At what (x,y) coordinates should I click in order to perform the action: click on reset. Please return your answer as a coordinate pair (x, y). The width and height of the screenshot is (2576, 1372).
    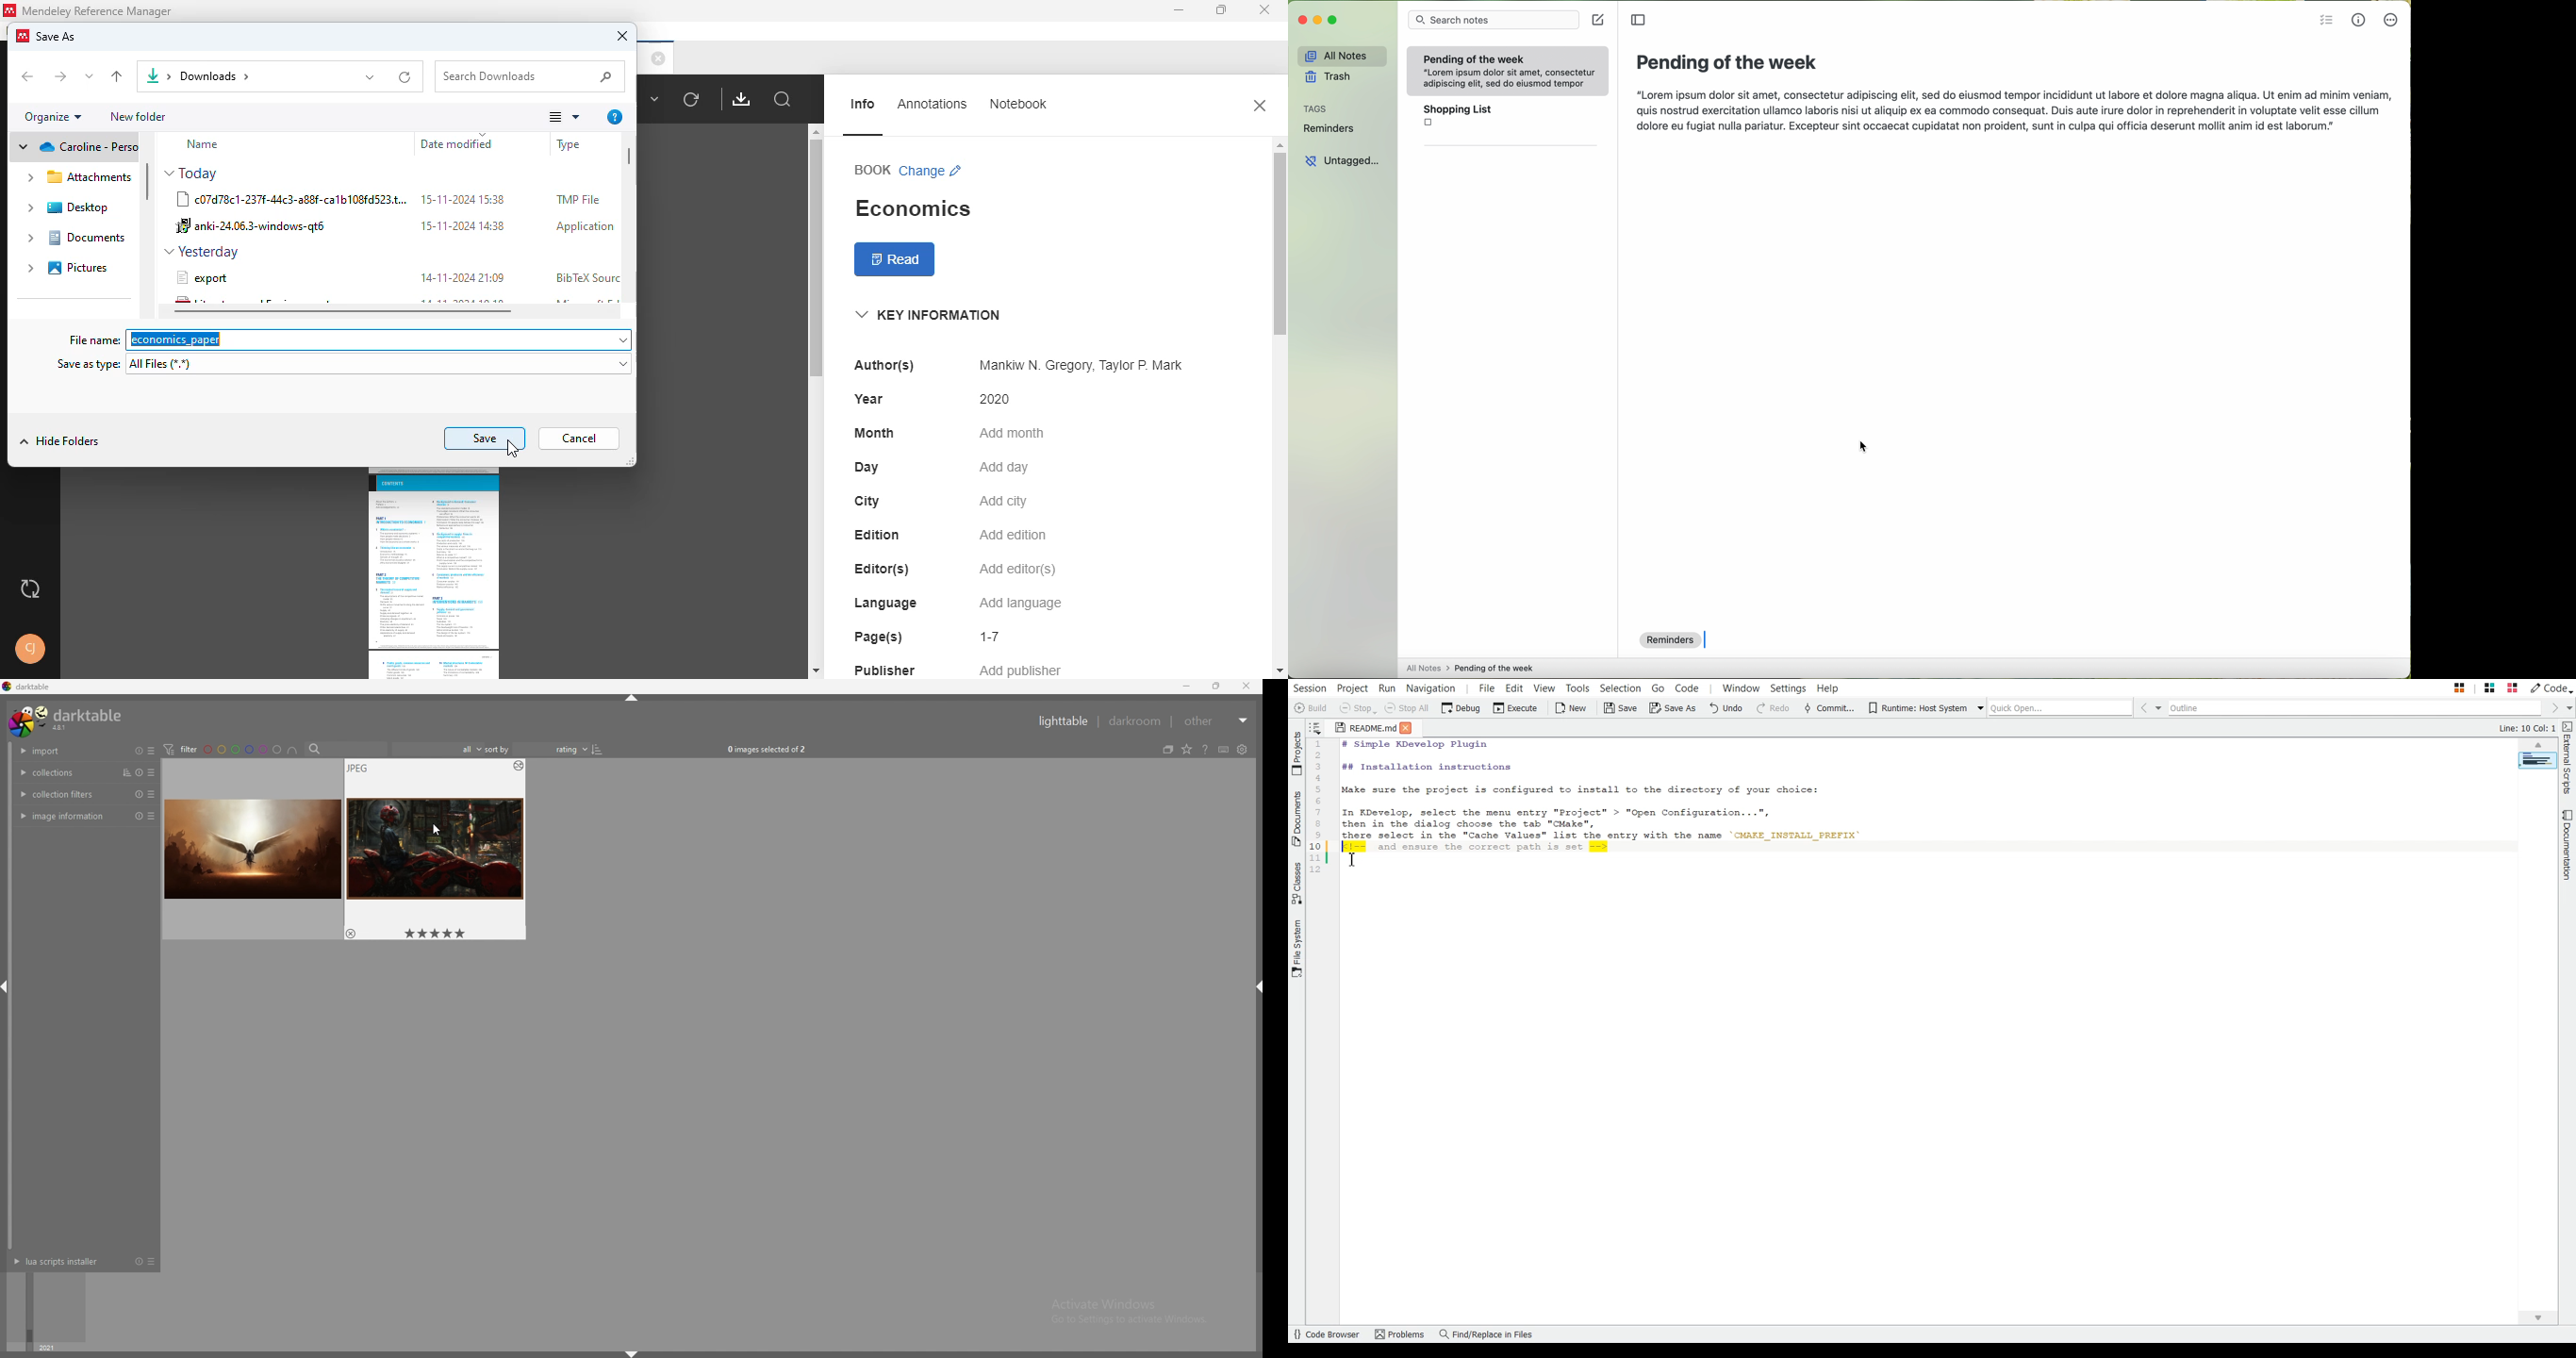
    Looking at the image, I should click on (138, 793).